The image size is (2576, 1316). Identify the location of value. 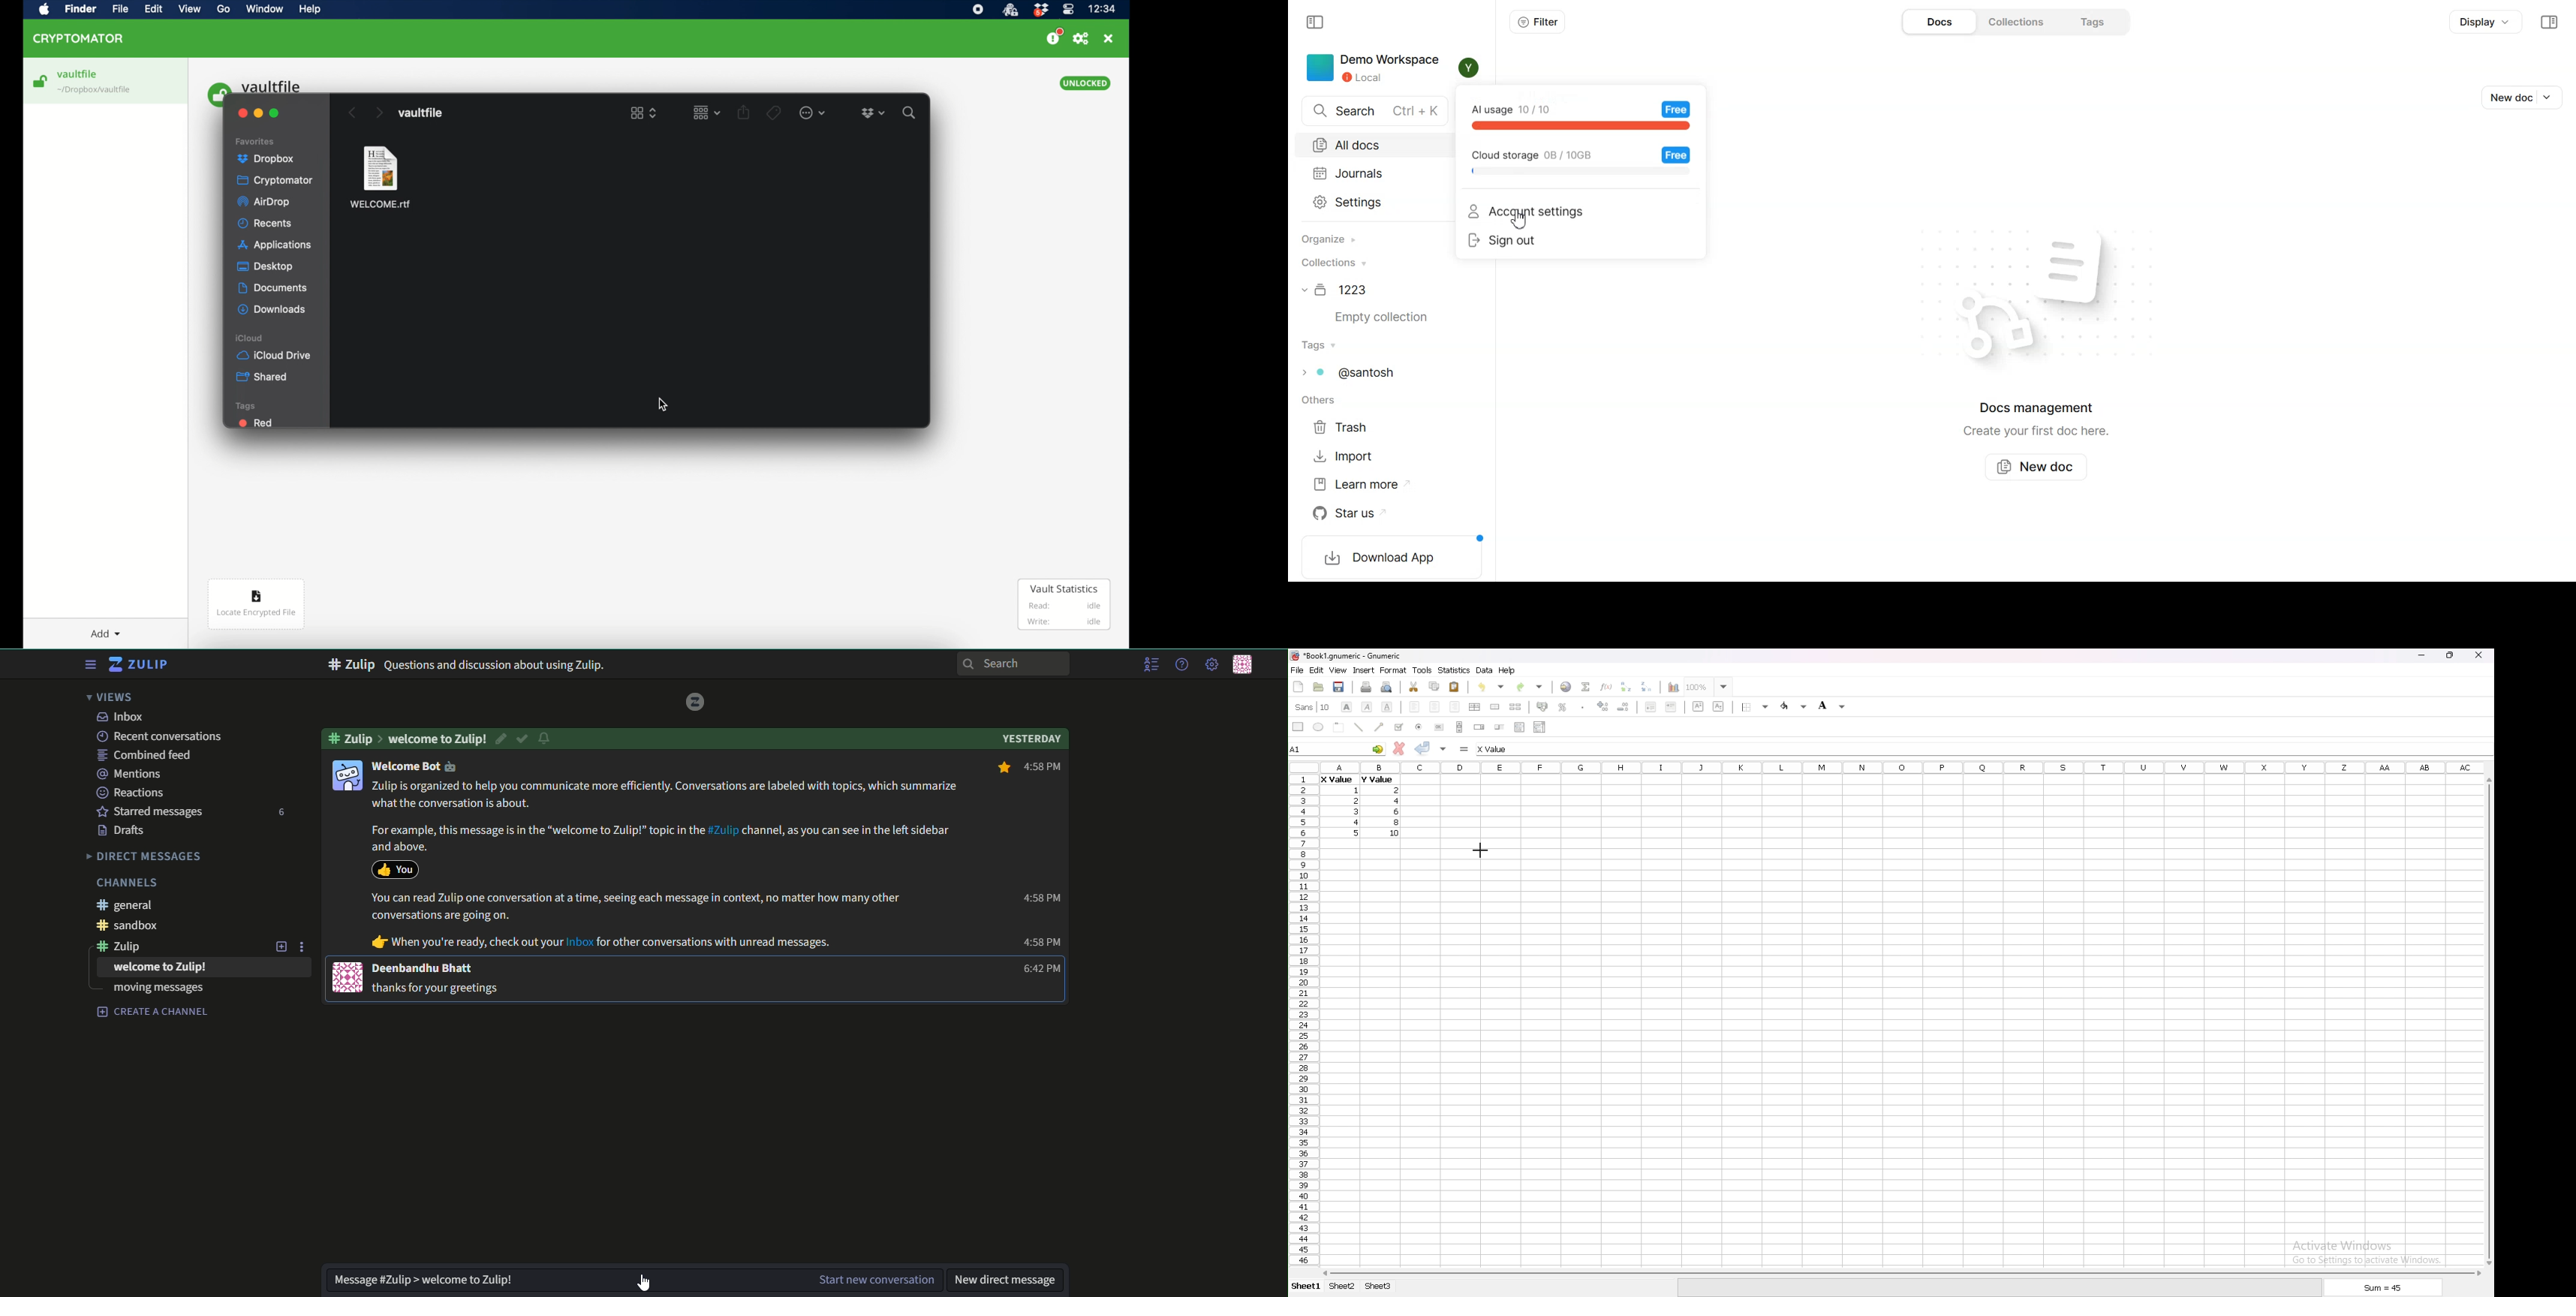
(1397, 811).